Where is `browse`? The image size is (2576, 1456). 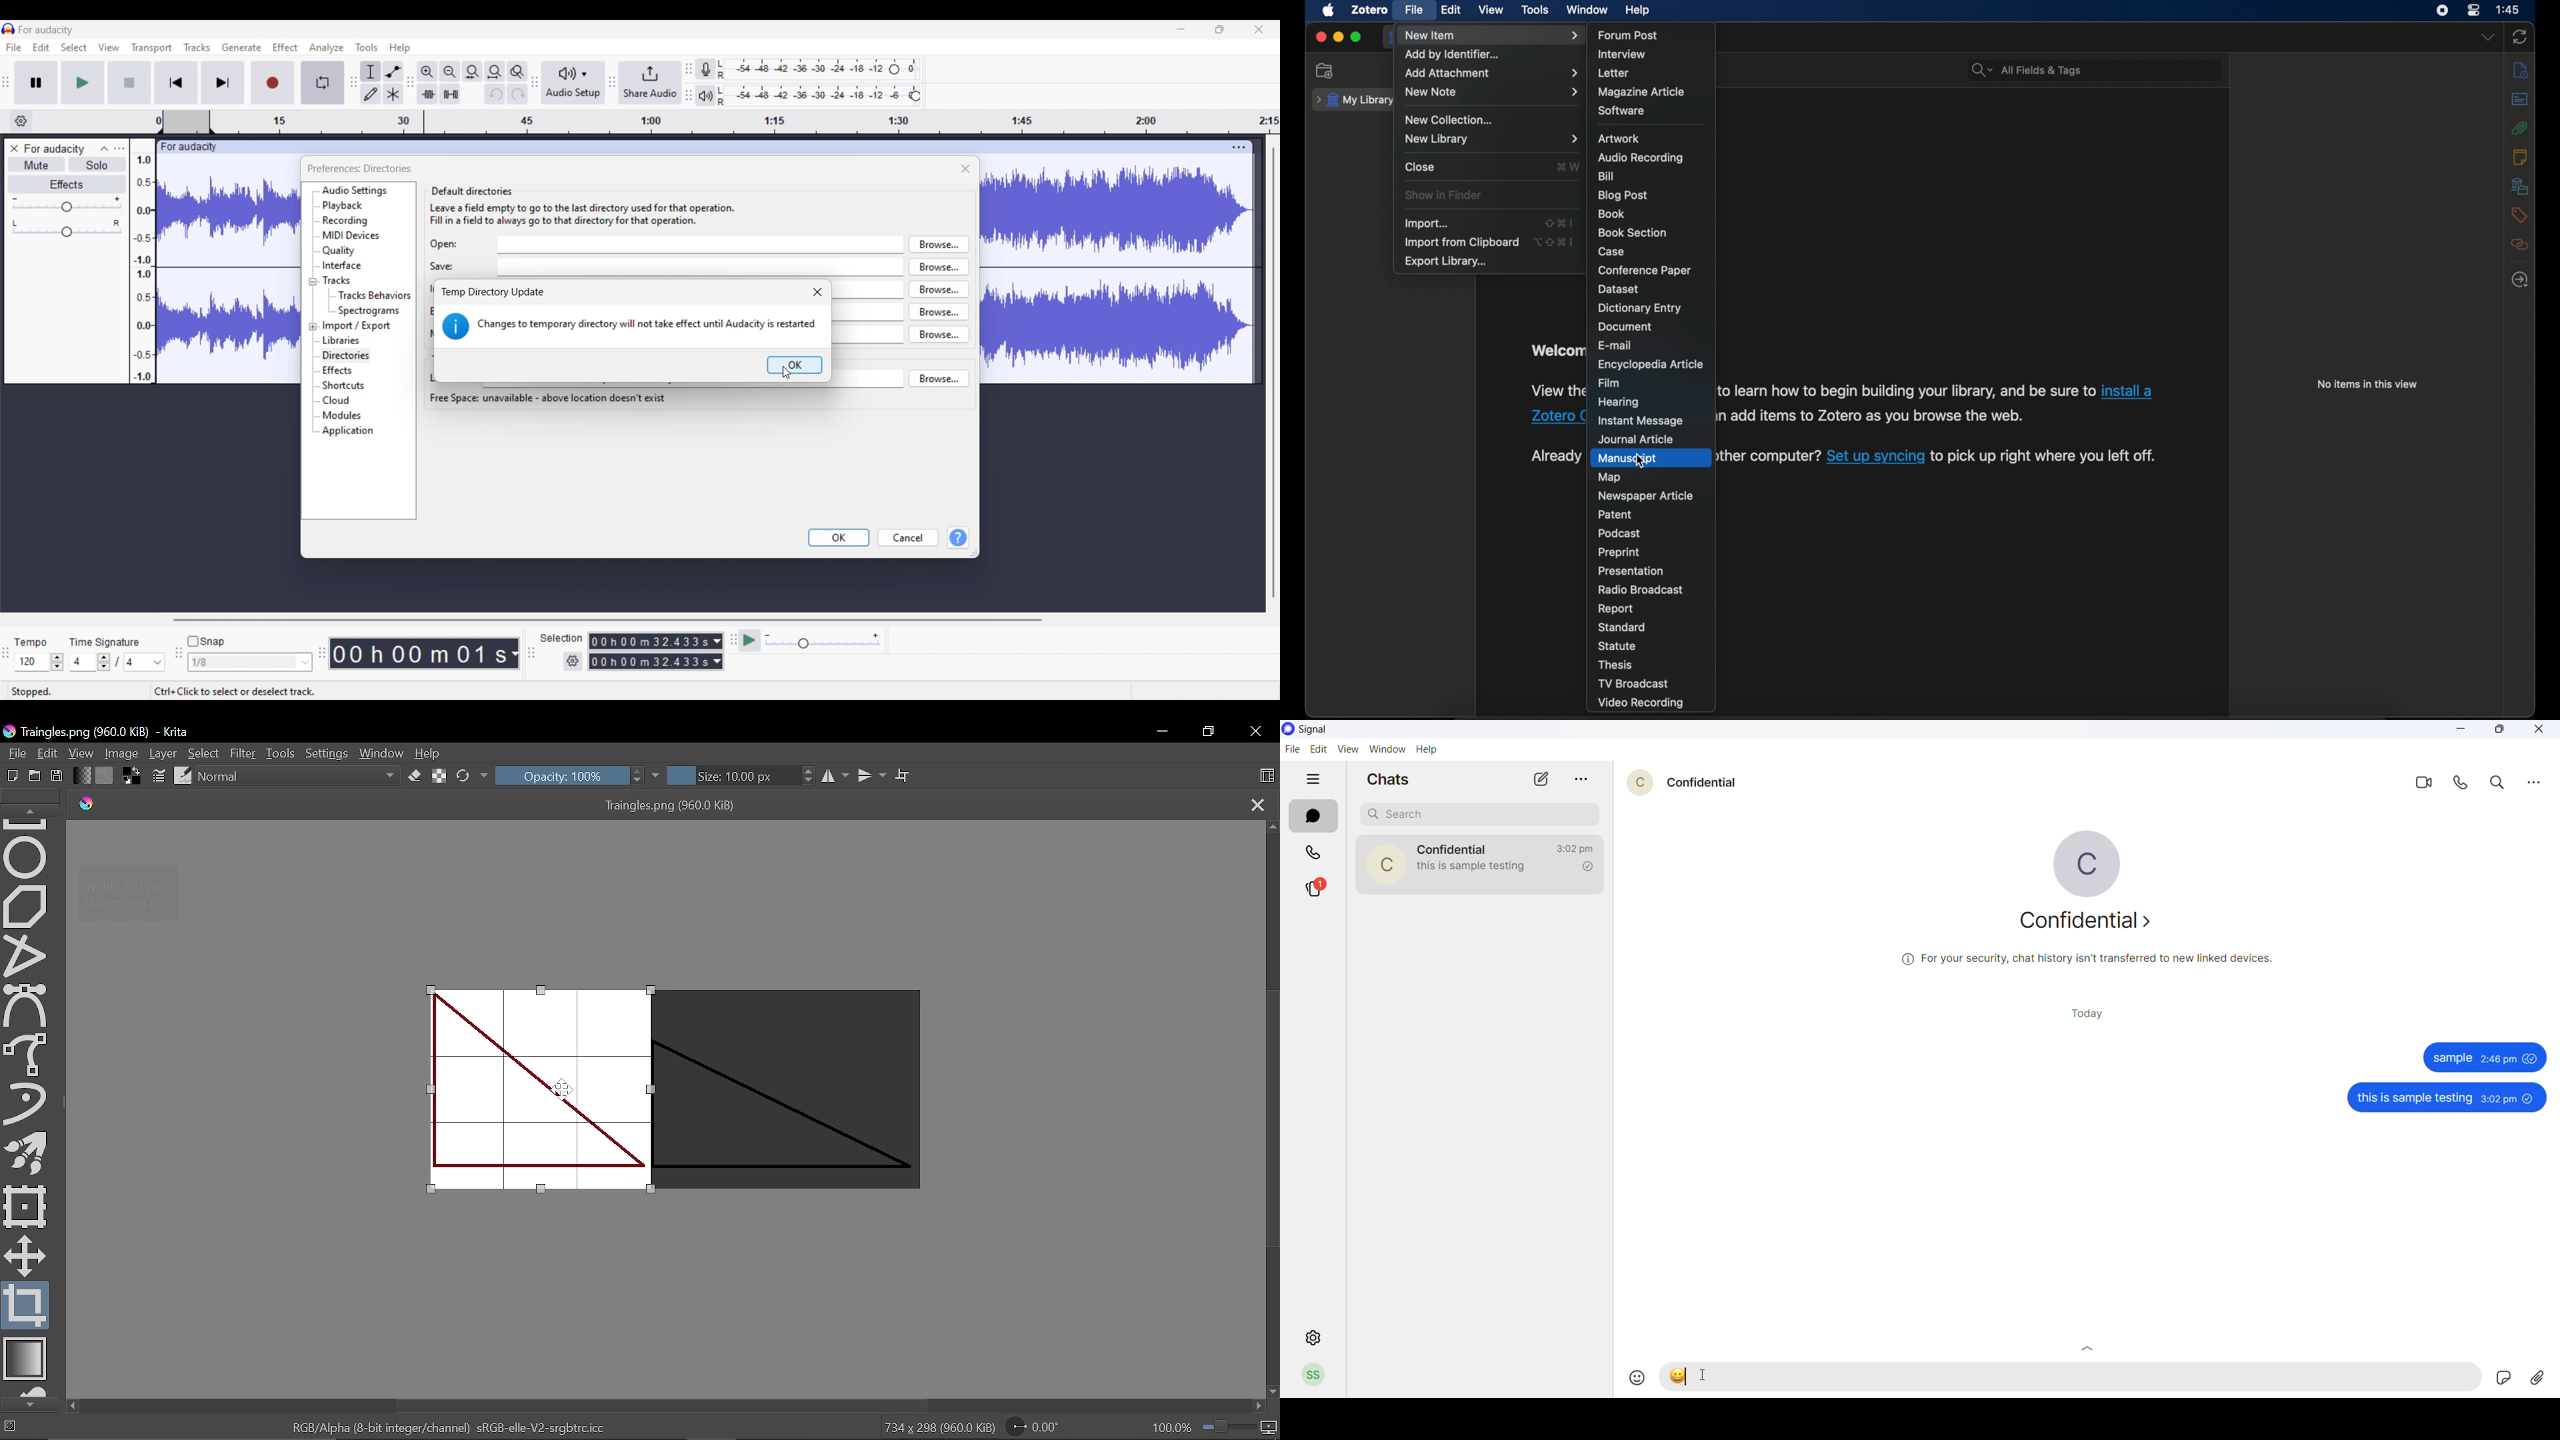 browse is located at coordinates (939, 244).